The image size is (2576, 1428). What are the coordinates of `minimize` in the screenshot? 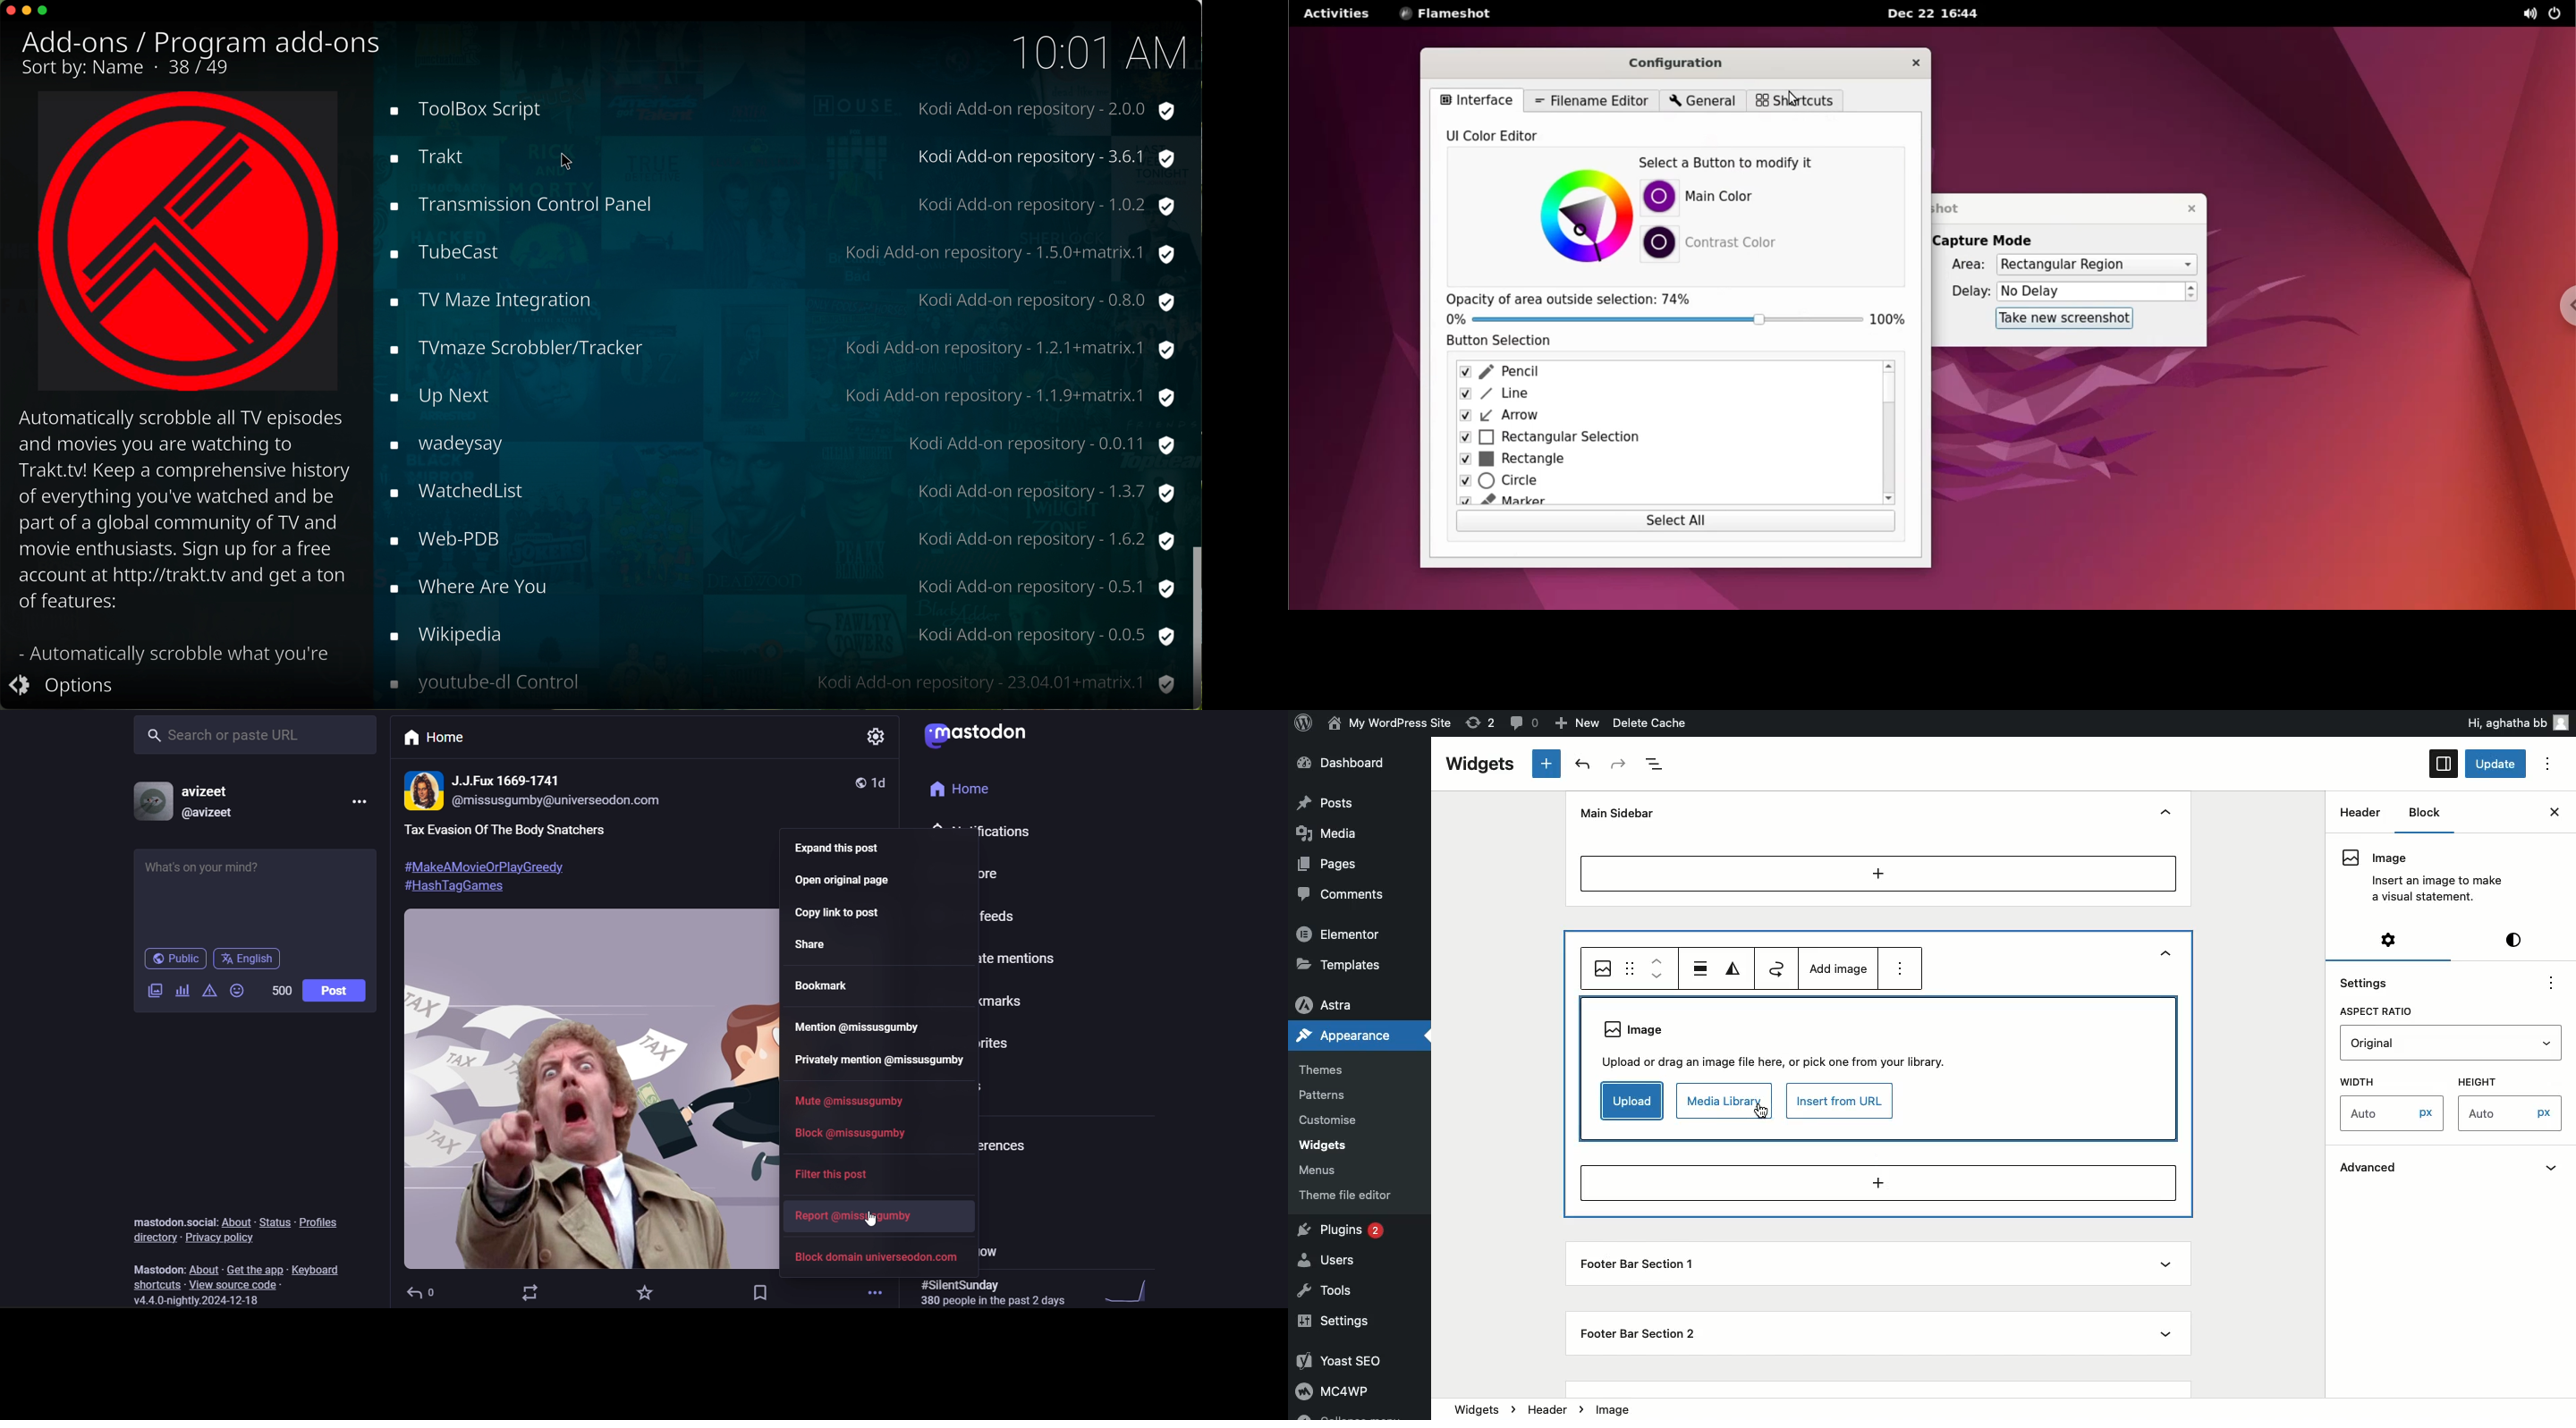 It's located at (27, 13).